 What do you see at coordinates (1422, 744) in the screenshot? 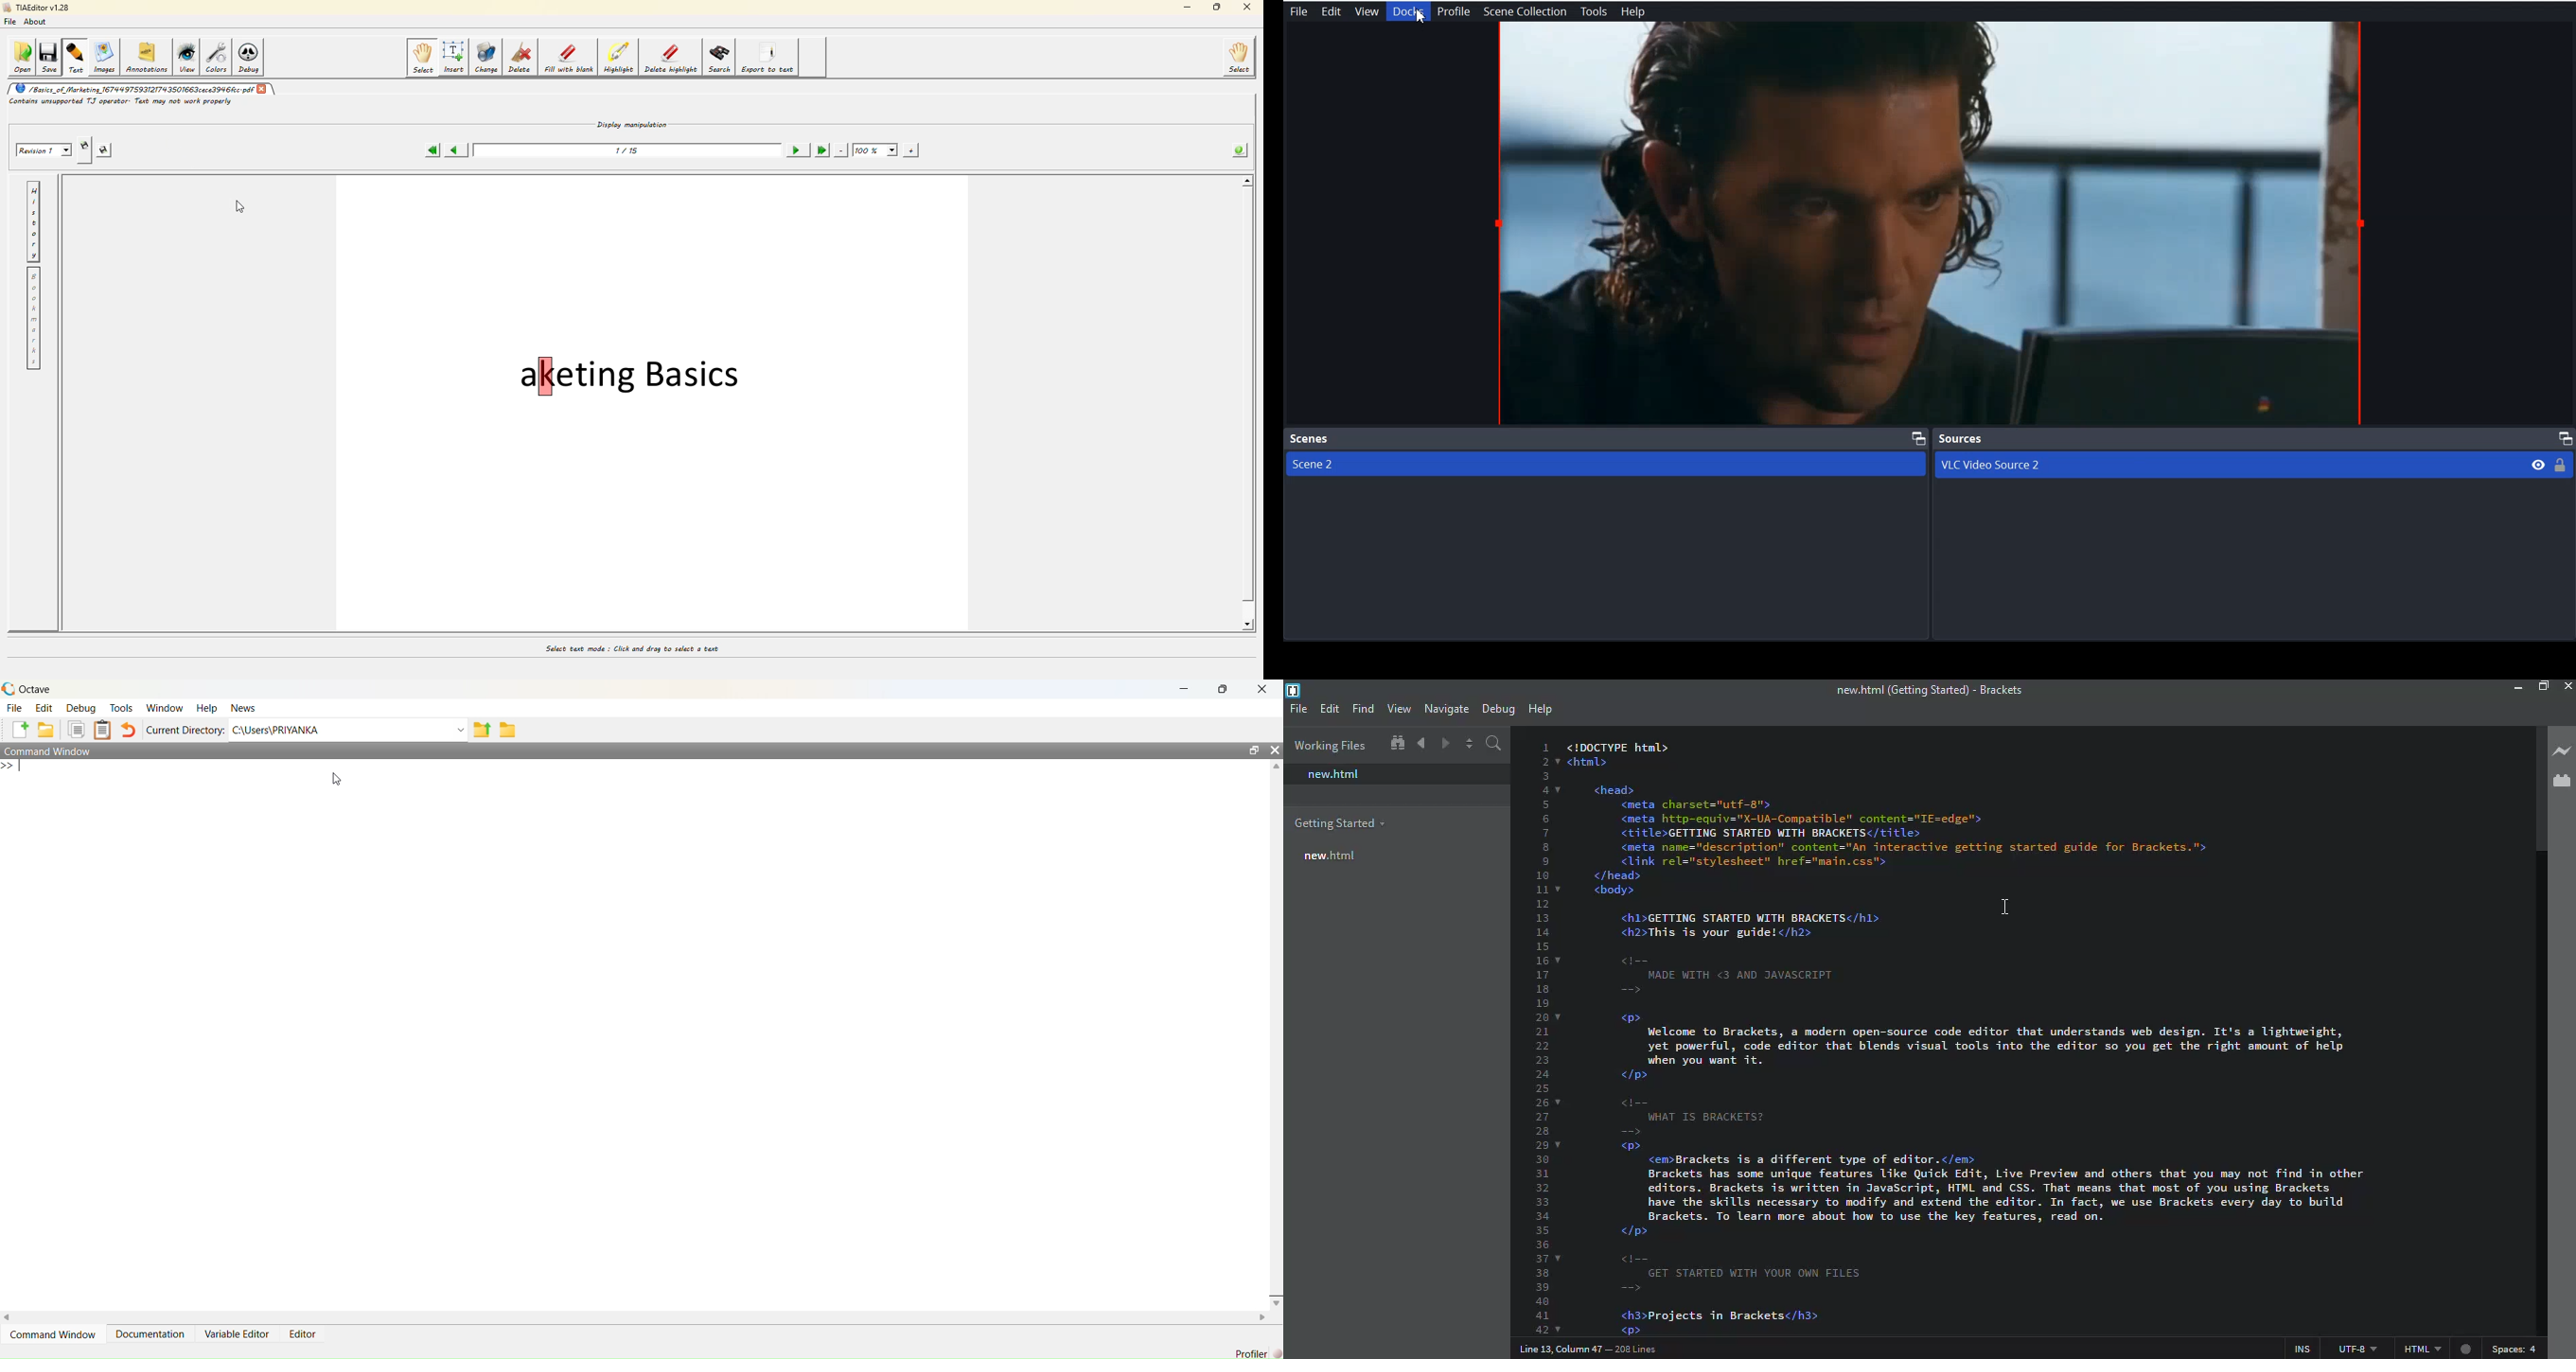
I see `navigate back` at bounding box center [1422, 744].